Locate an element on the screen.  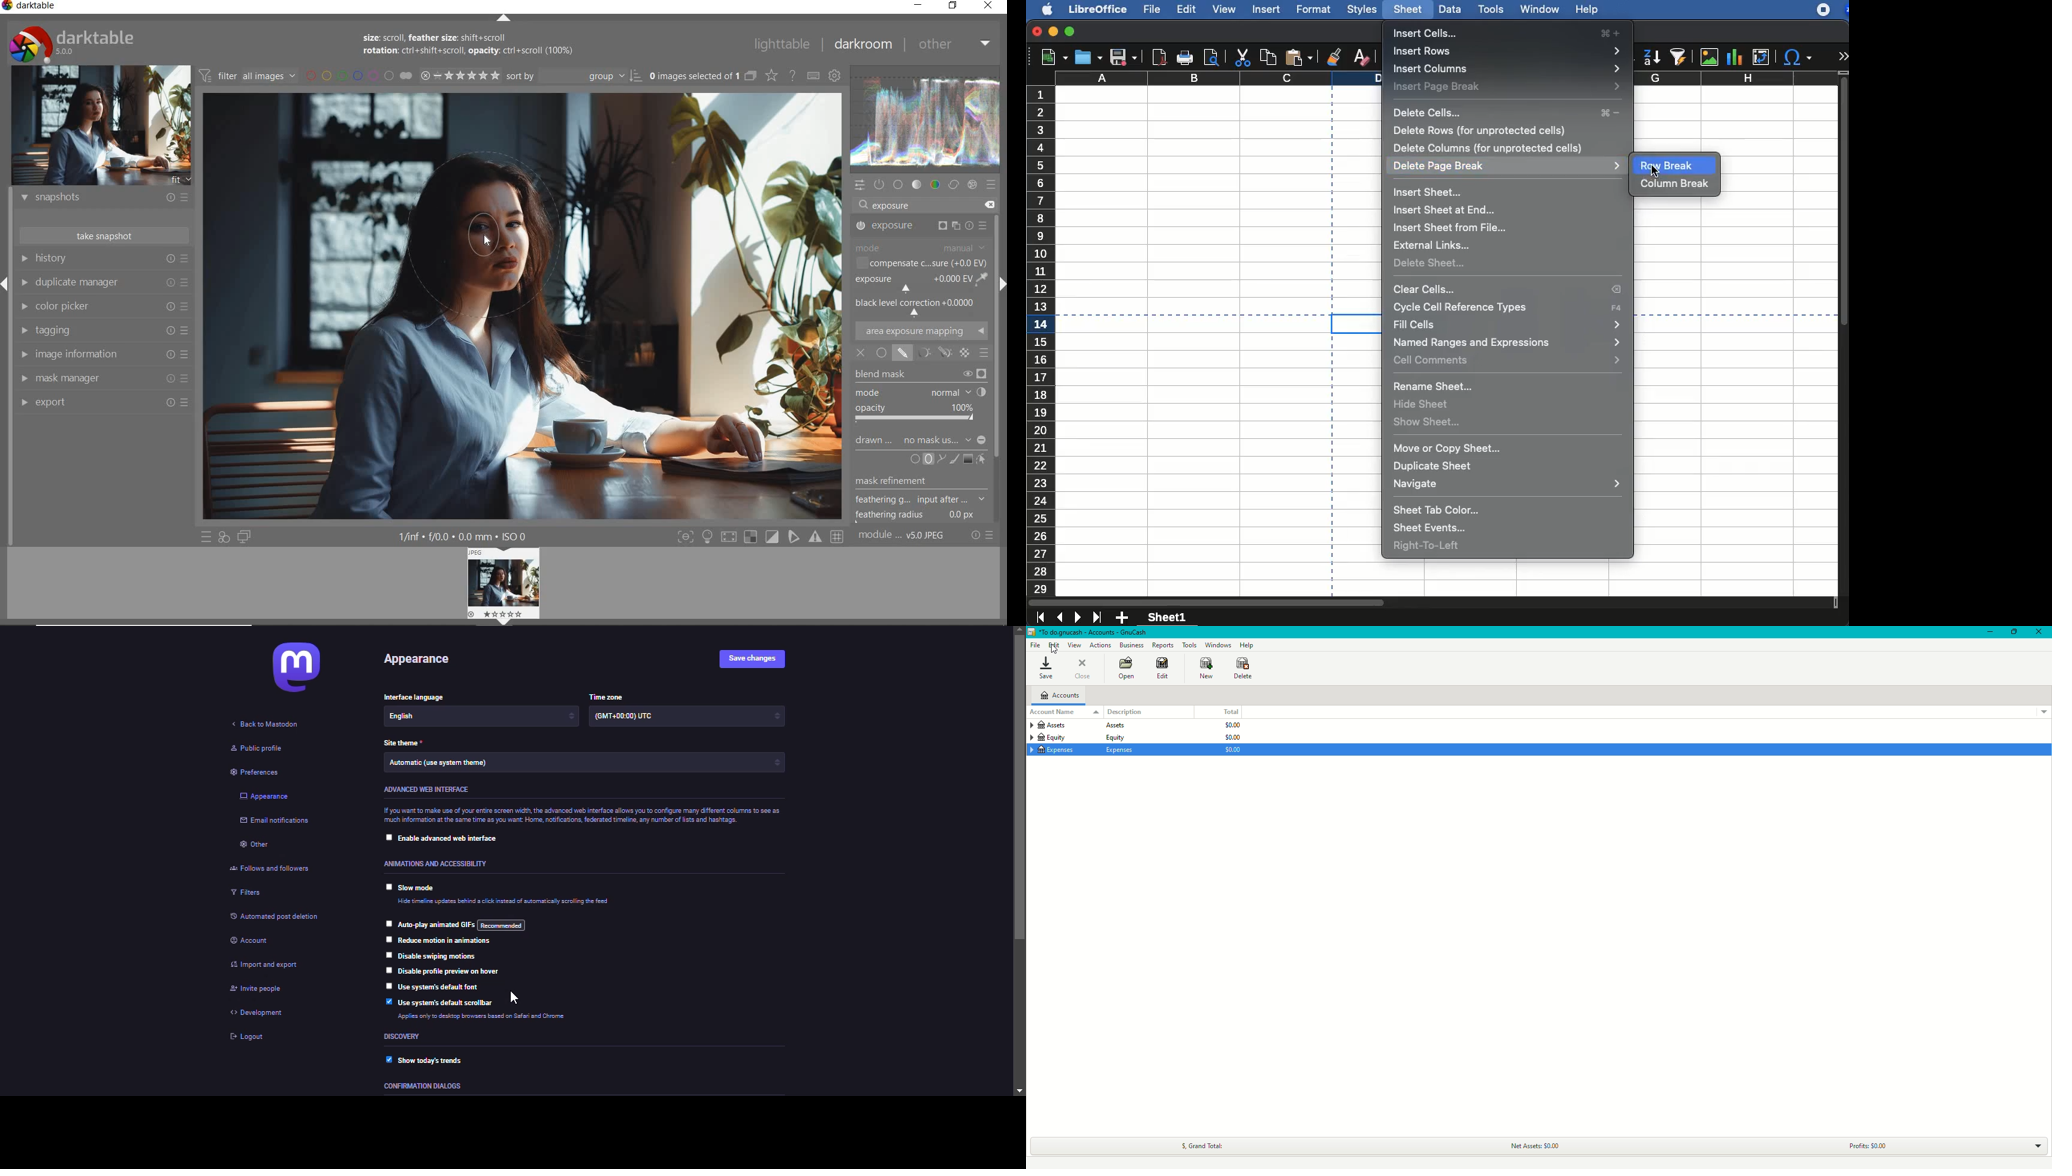
use system's default scrollbar is located at coordinates (454, 1003).